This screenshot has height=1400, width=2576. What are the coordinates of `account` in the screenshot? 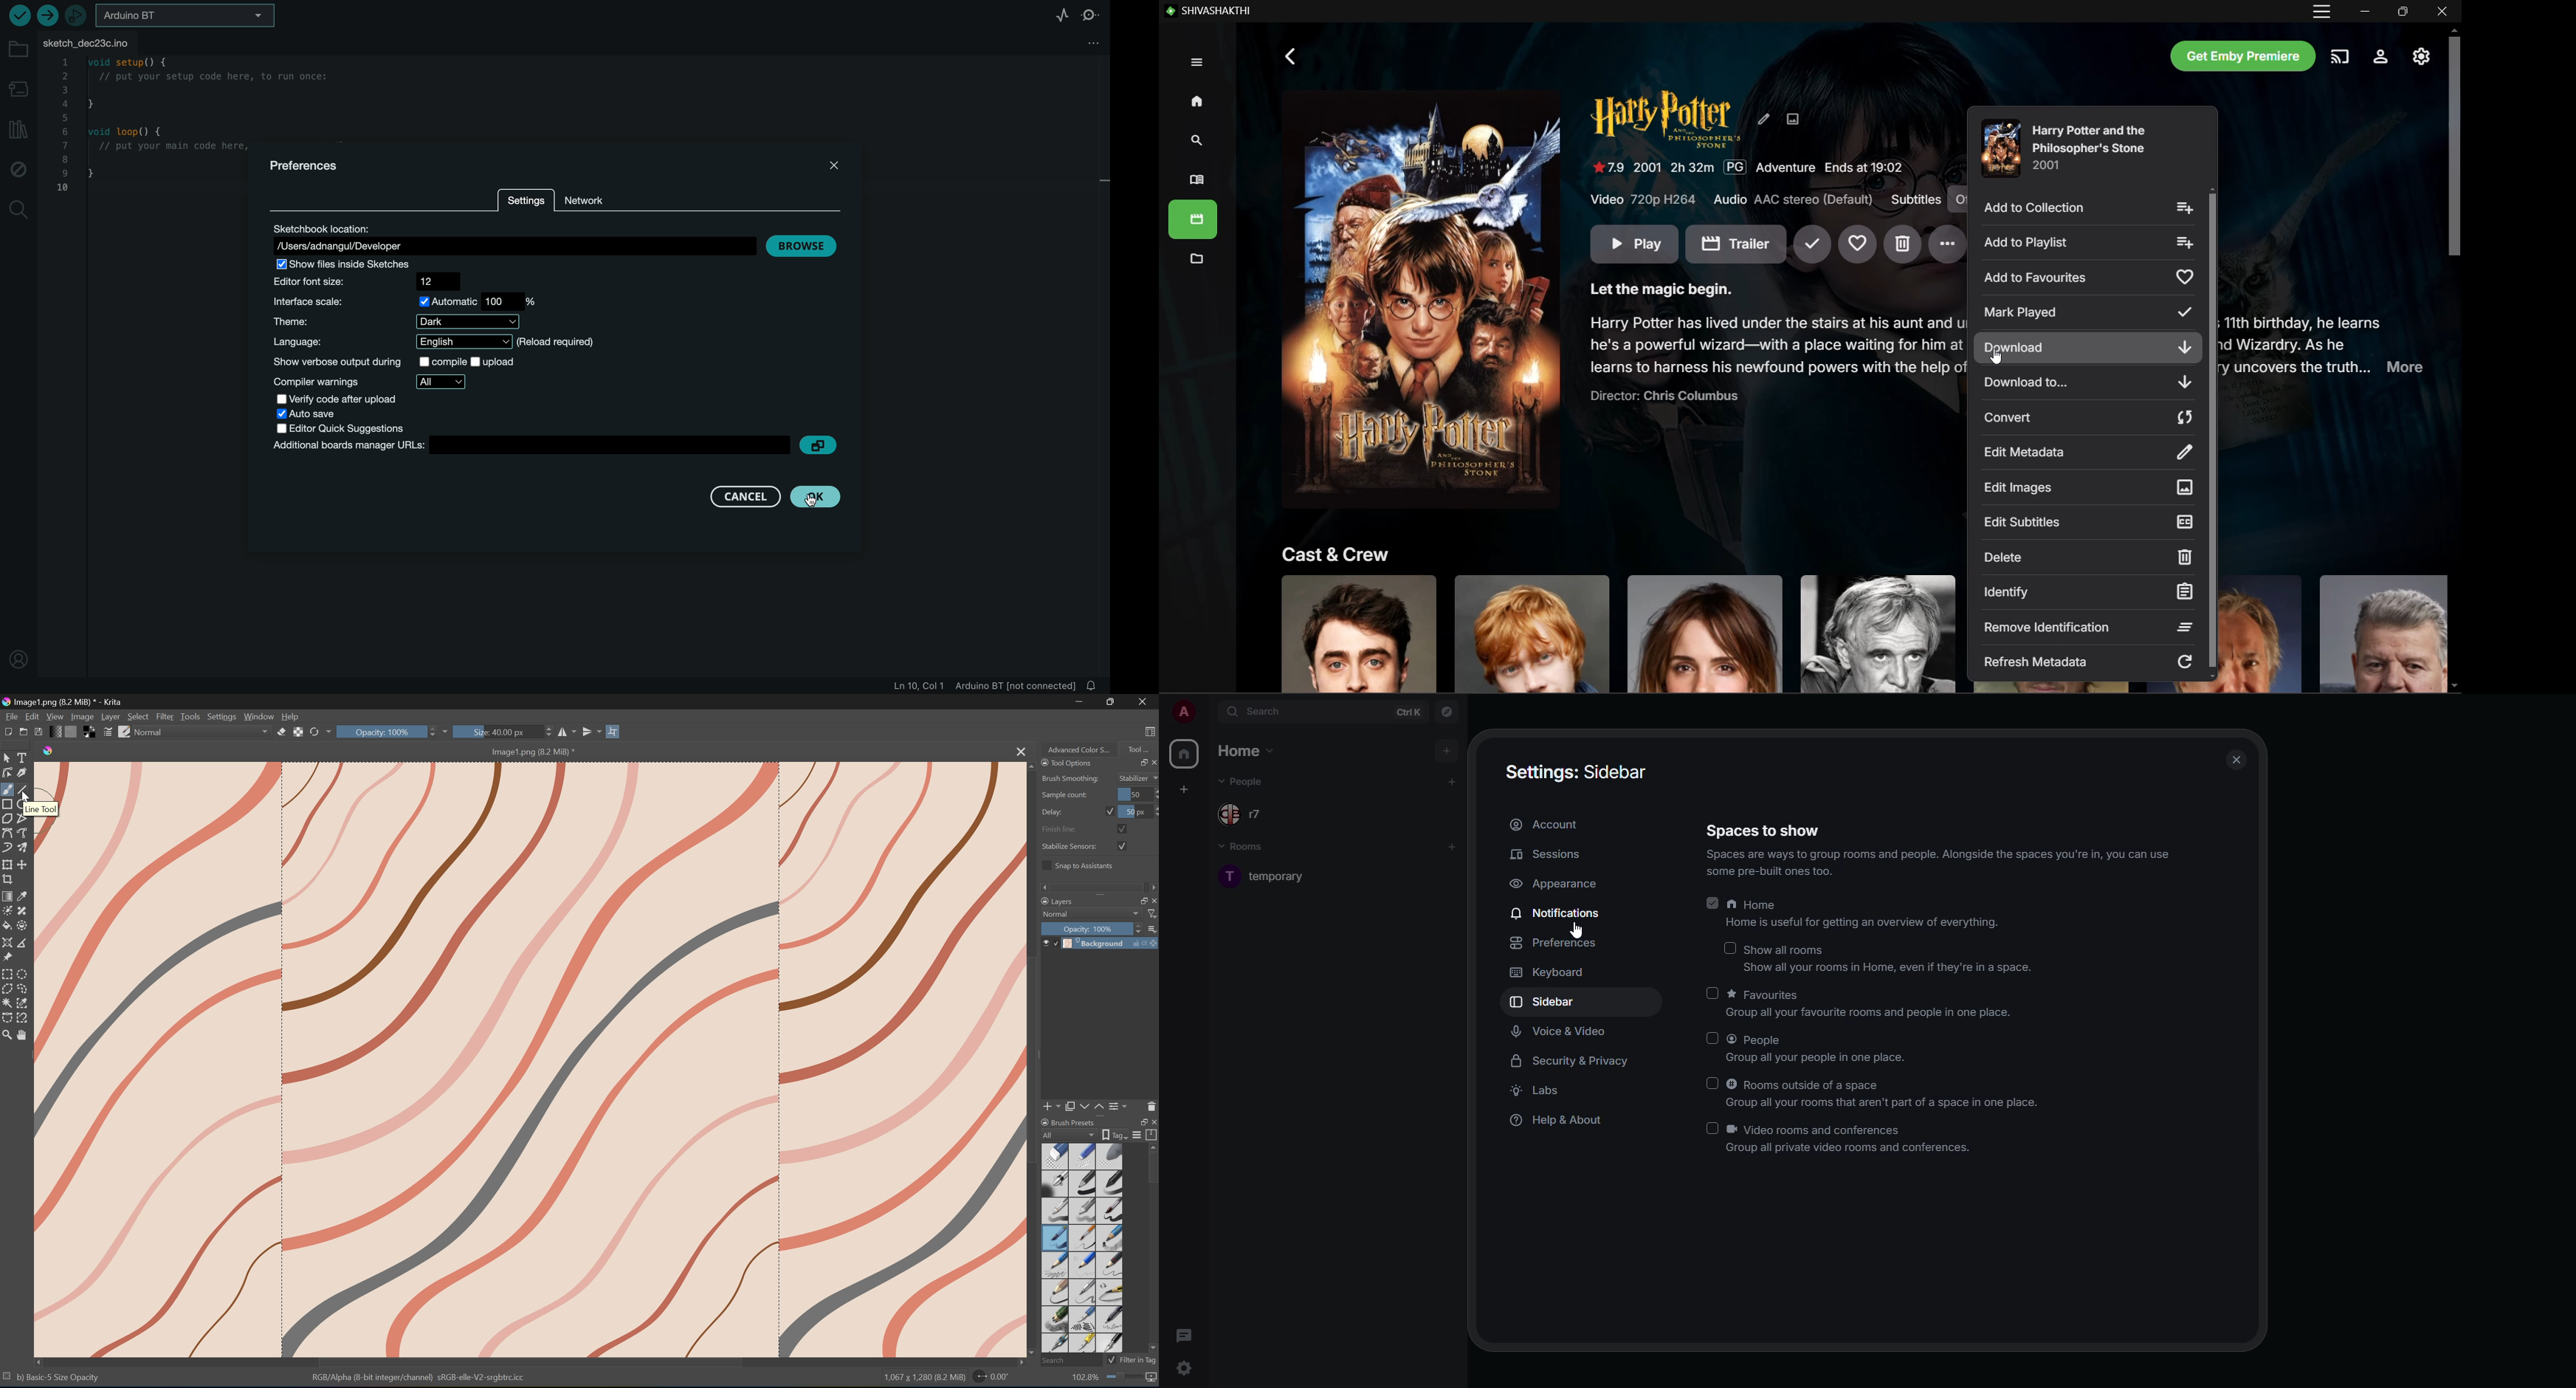 It's located at (1546, 824).